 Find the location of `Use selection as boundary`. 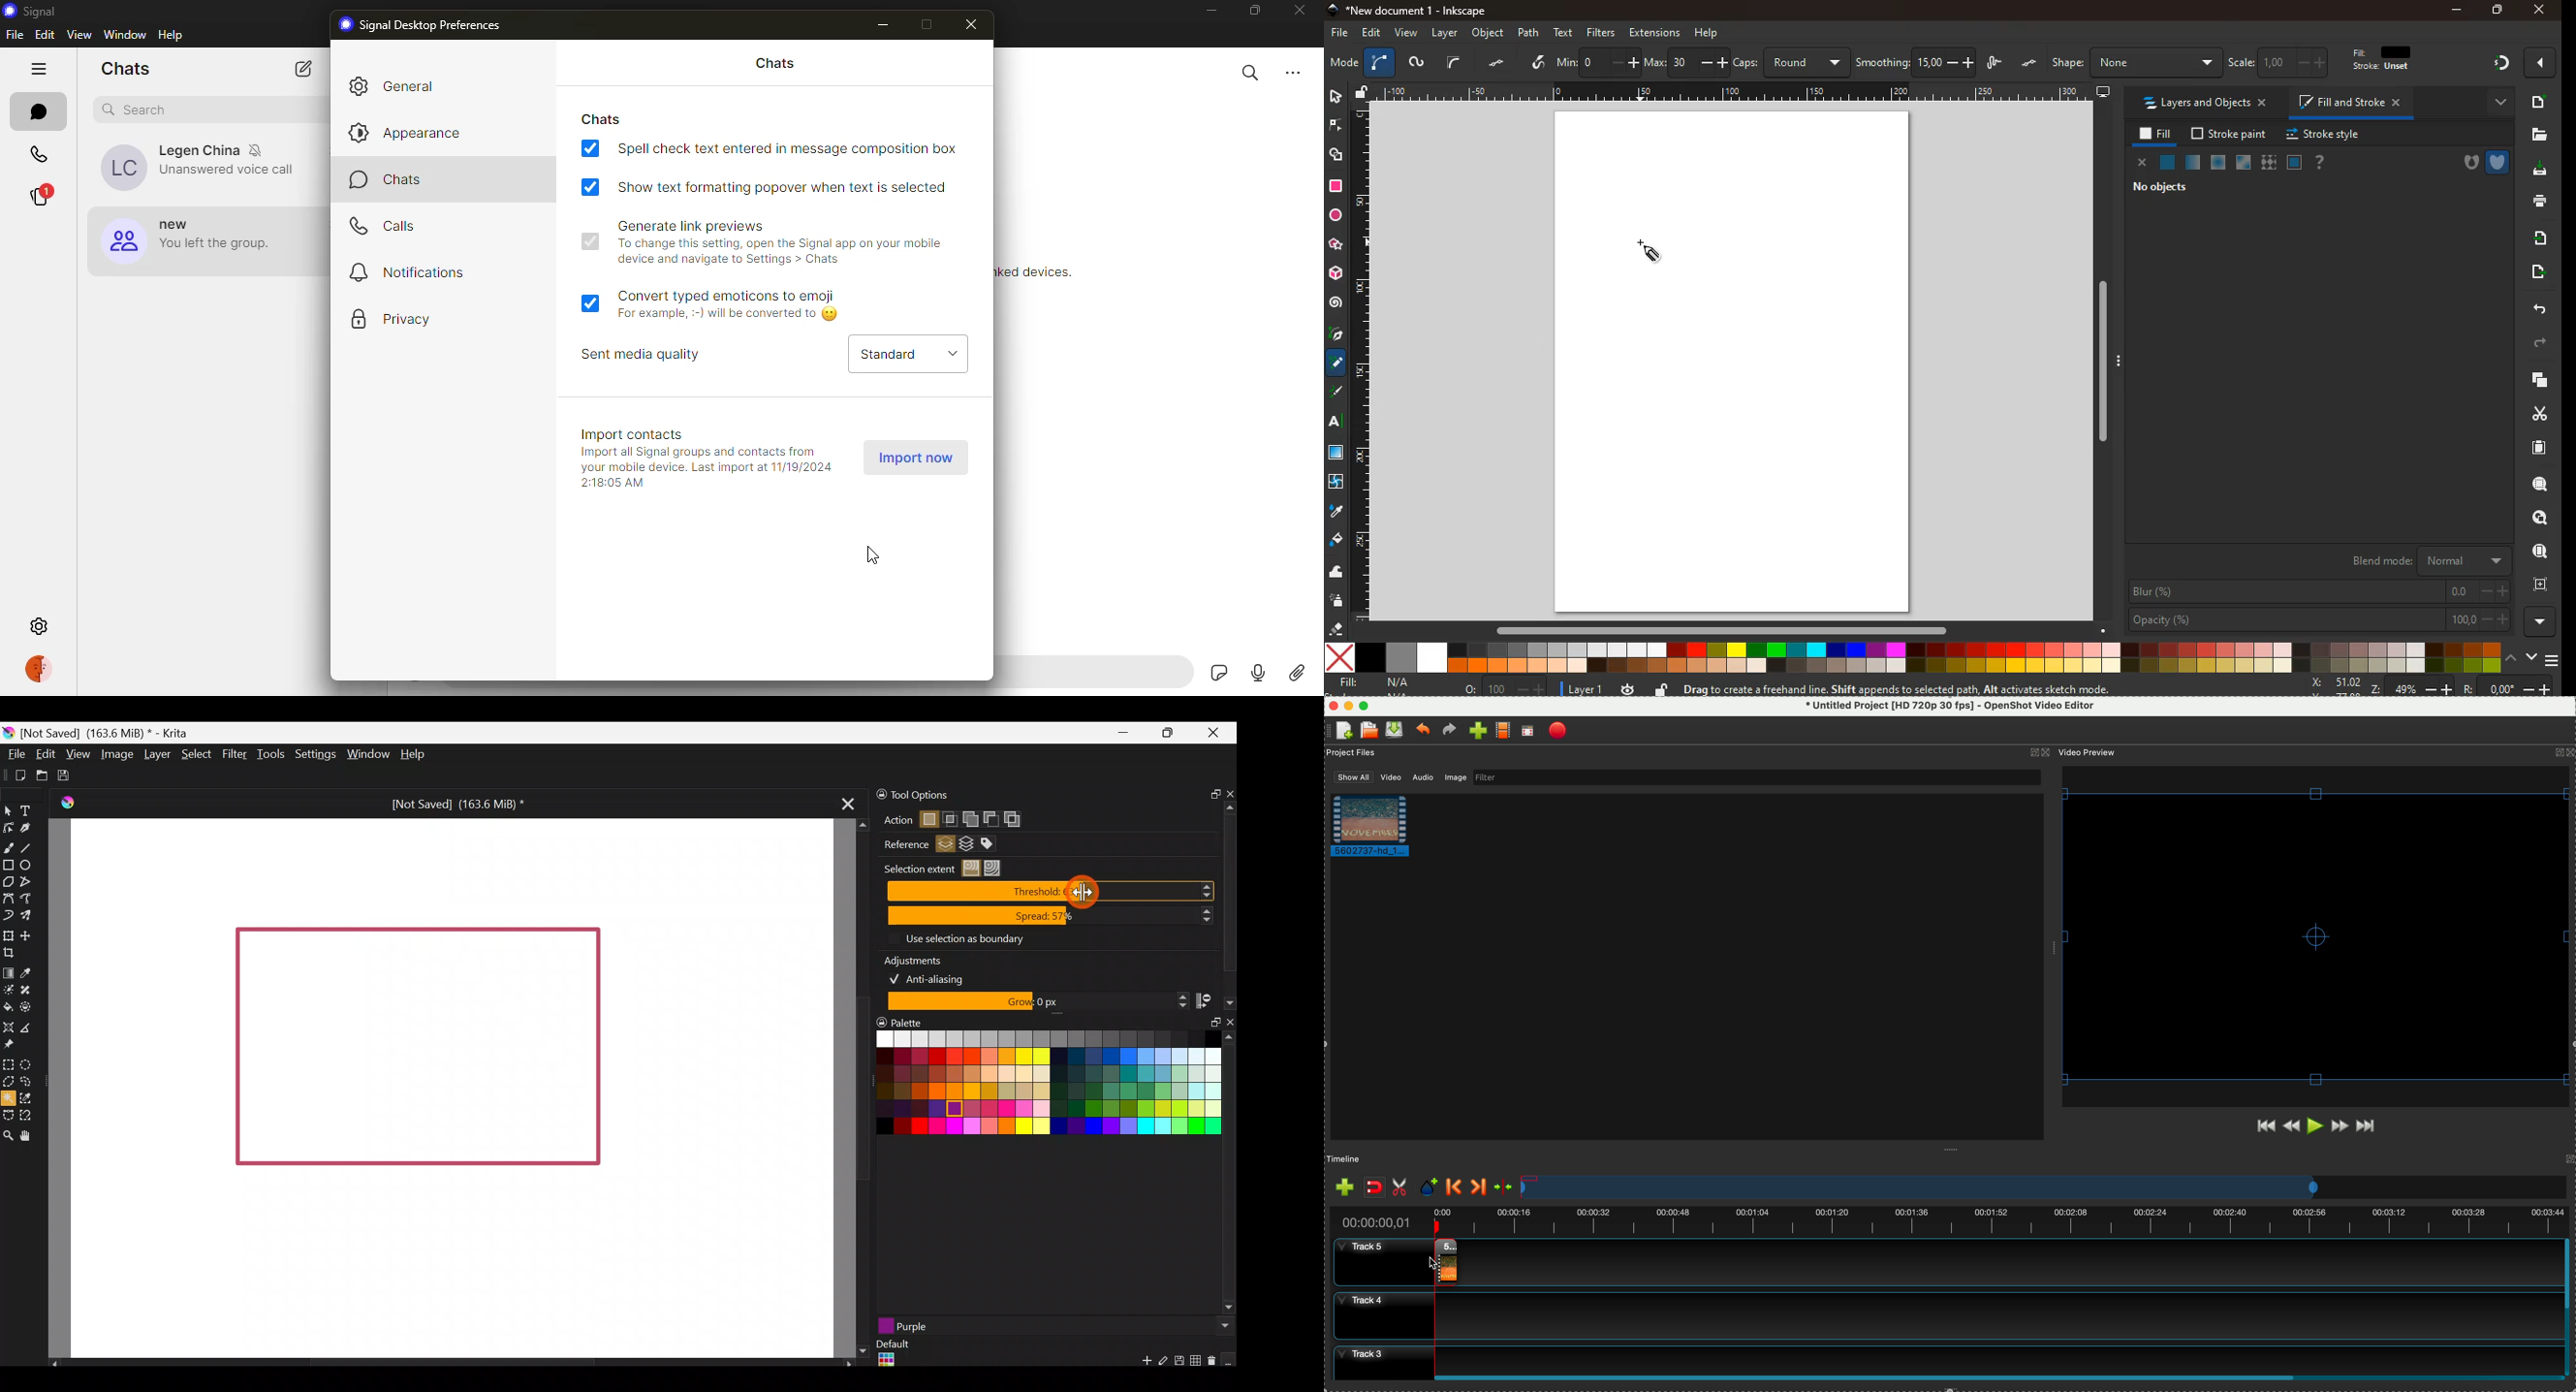

Use selection as boundary is located at coordinates (964, 938).